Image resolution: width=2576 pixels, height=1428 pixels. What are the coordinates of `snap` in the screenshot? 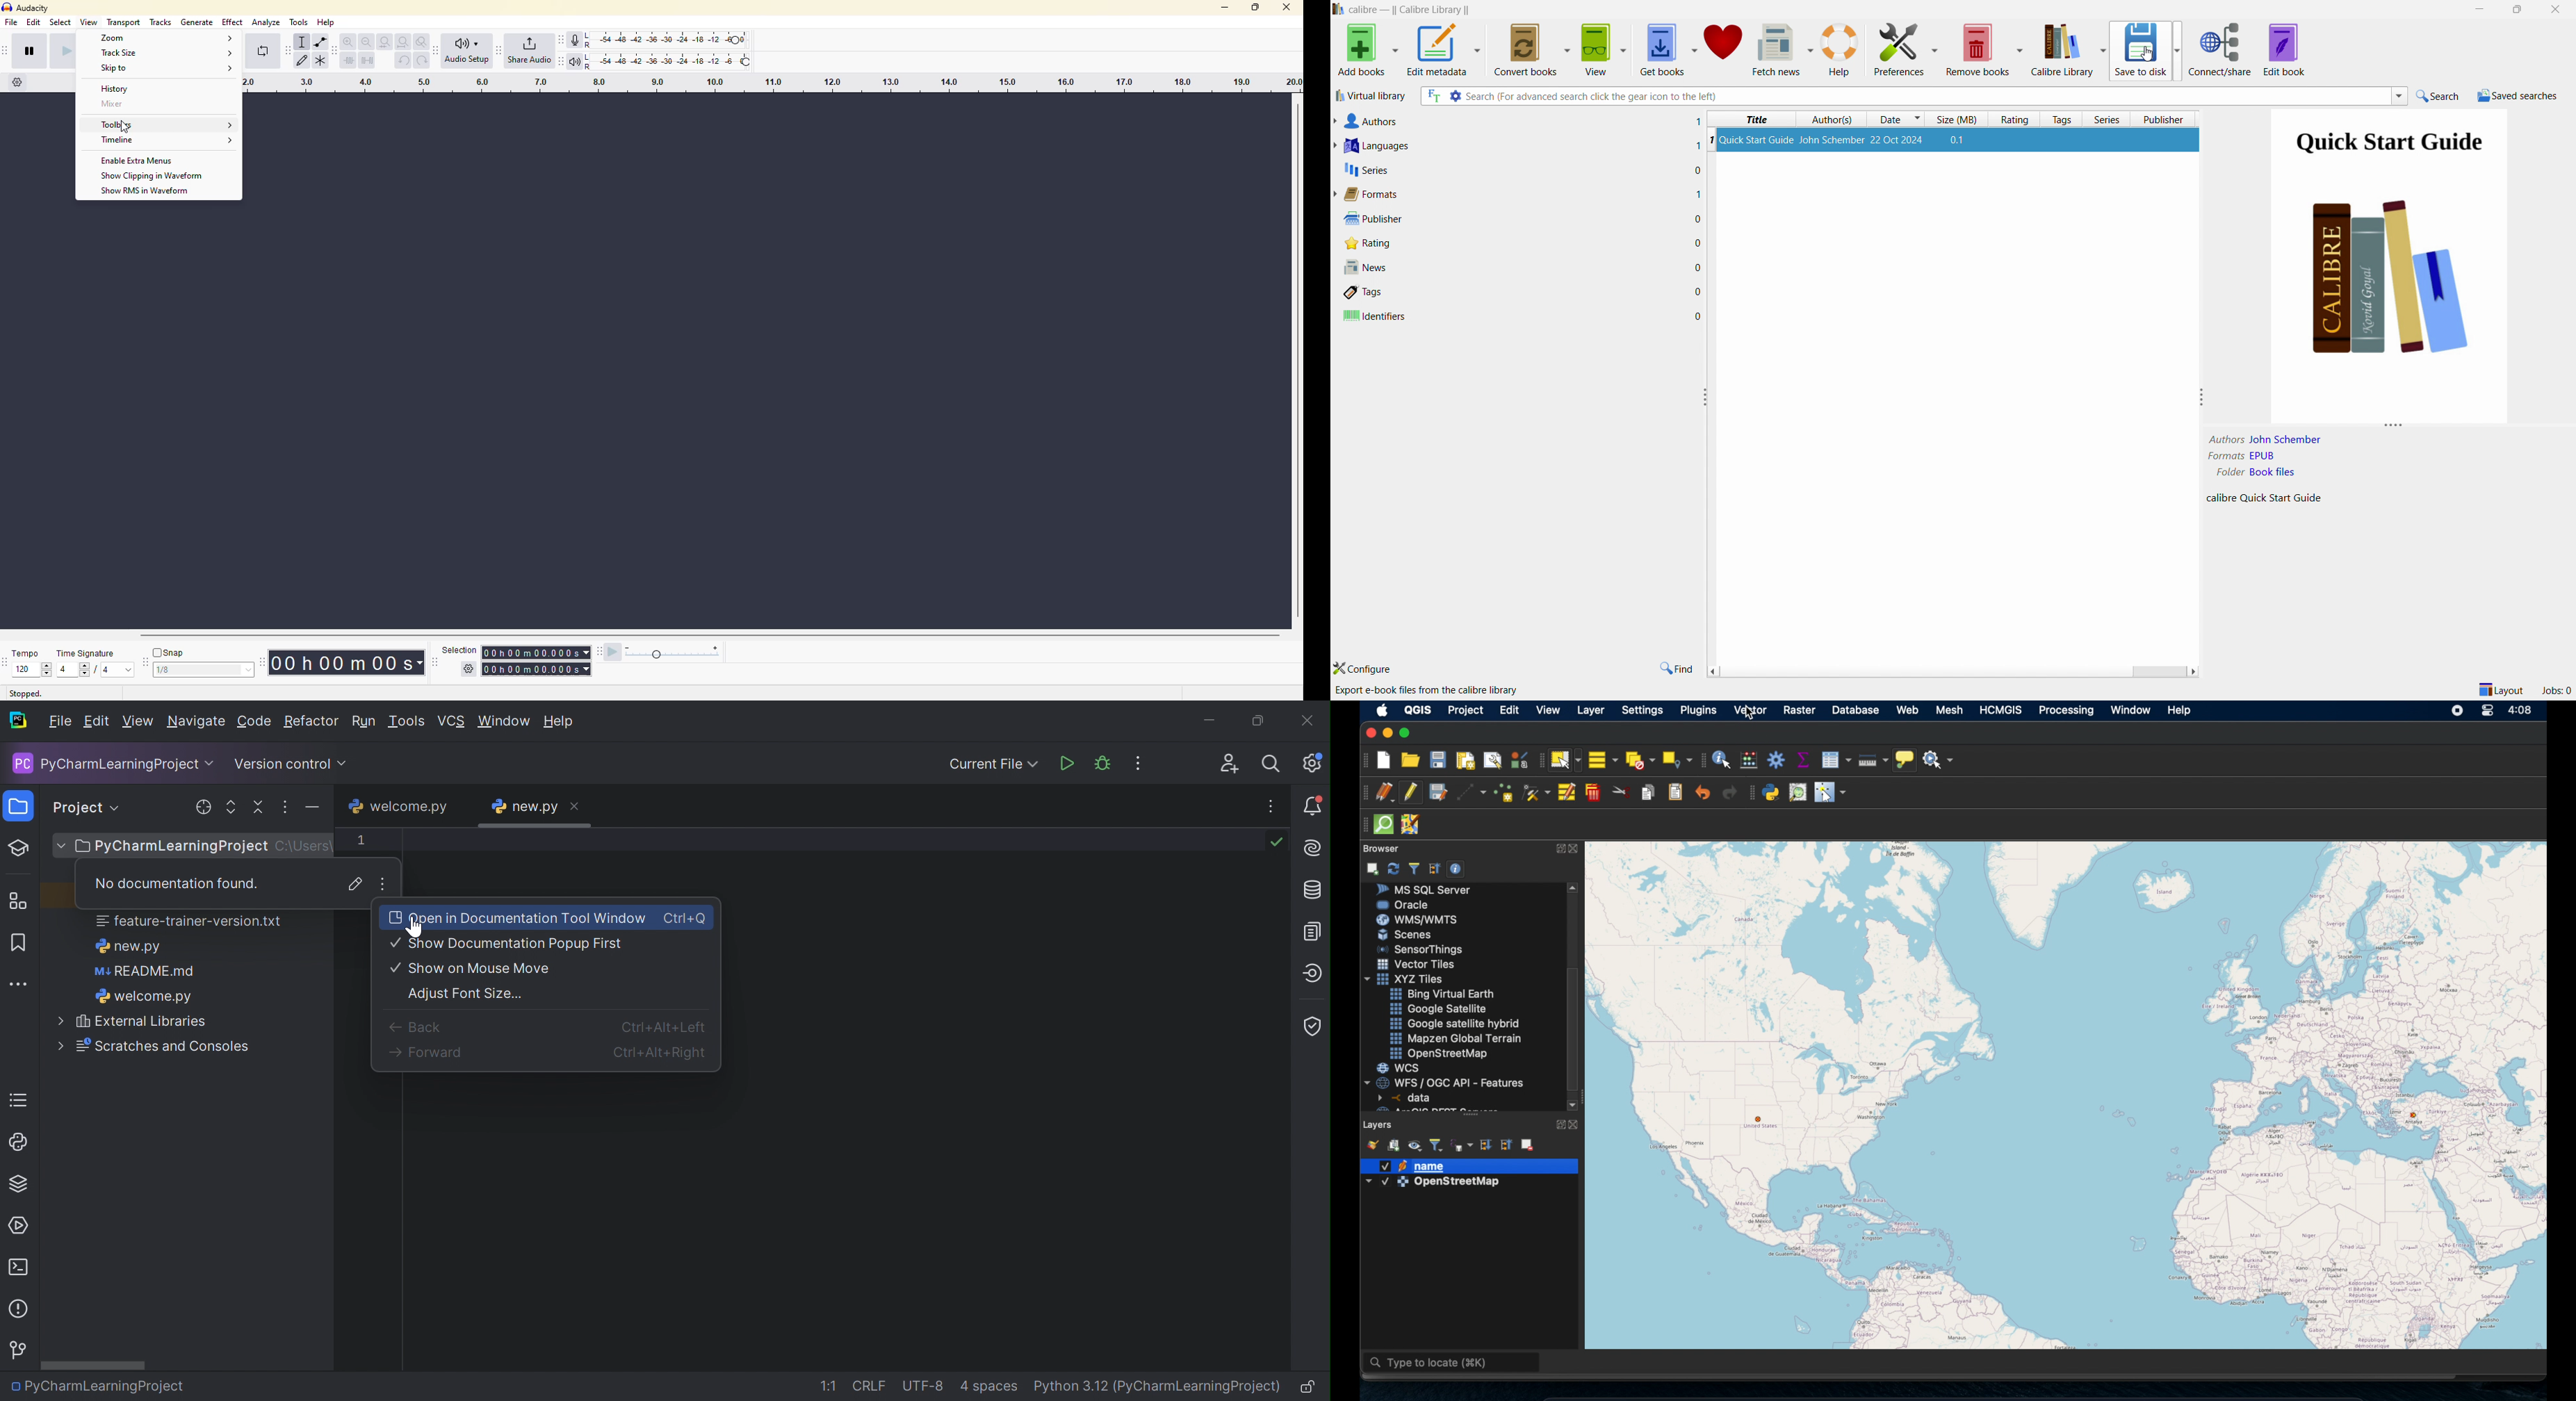 It's located at (167, 652).